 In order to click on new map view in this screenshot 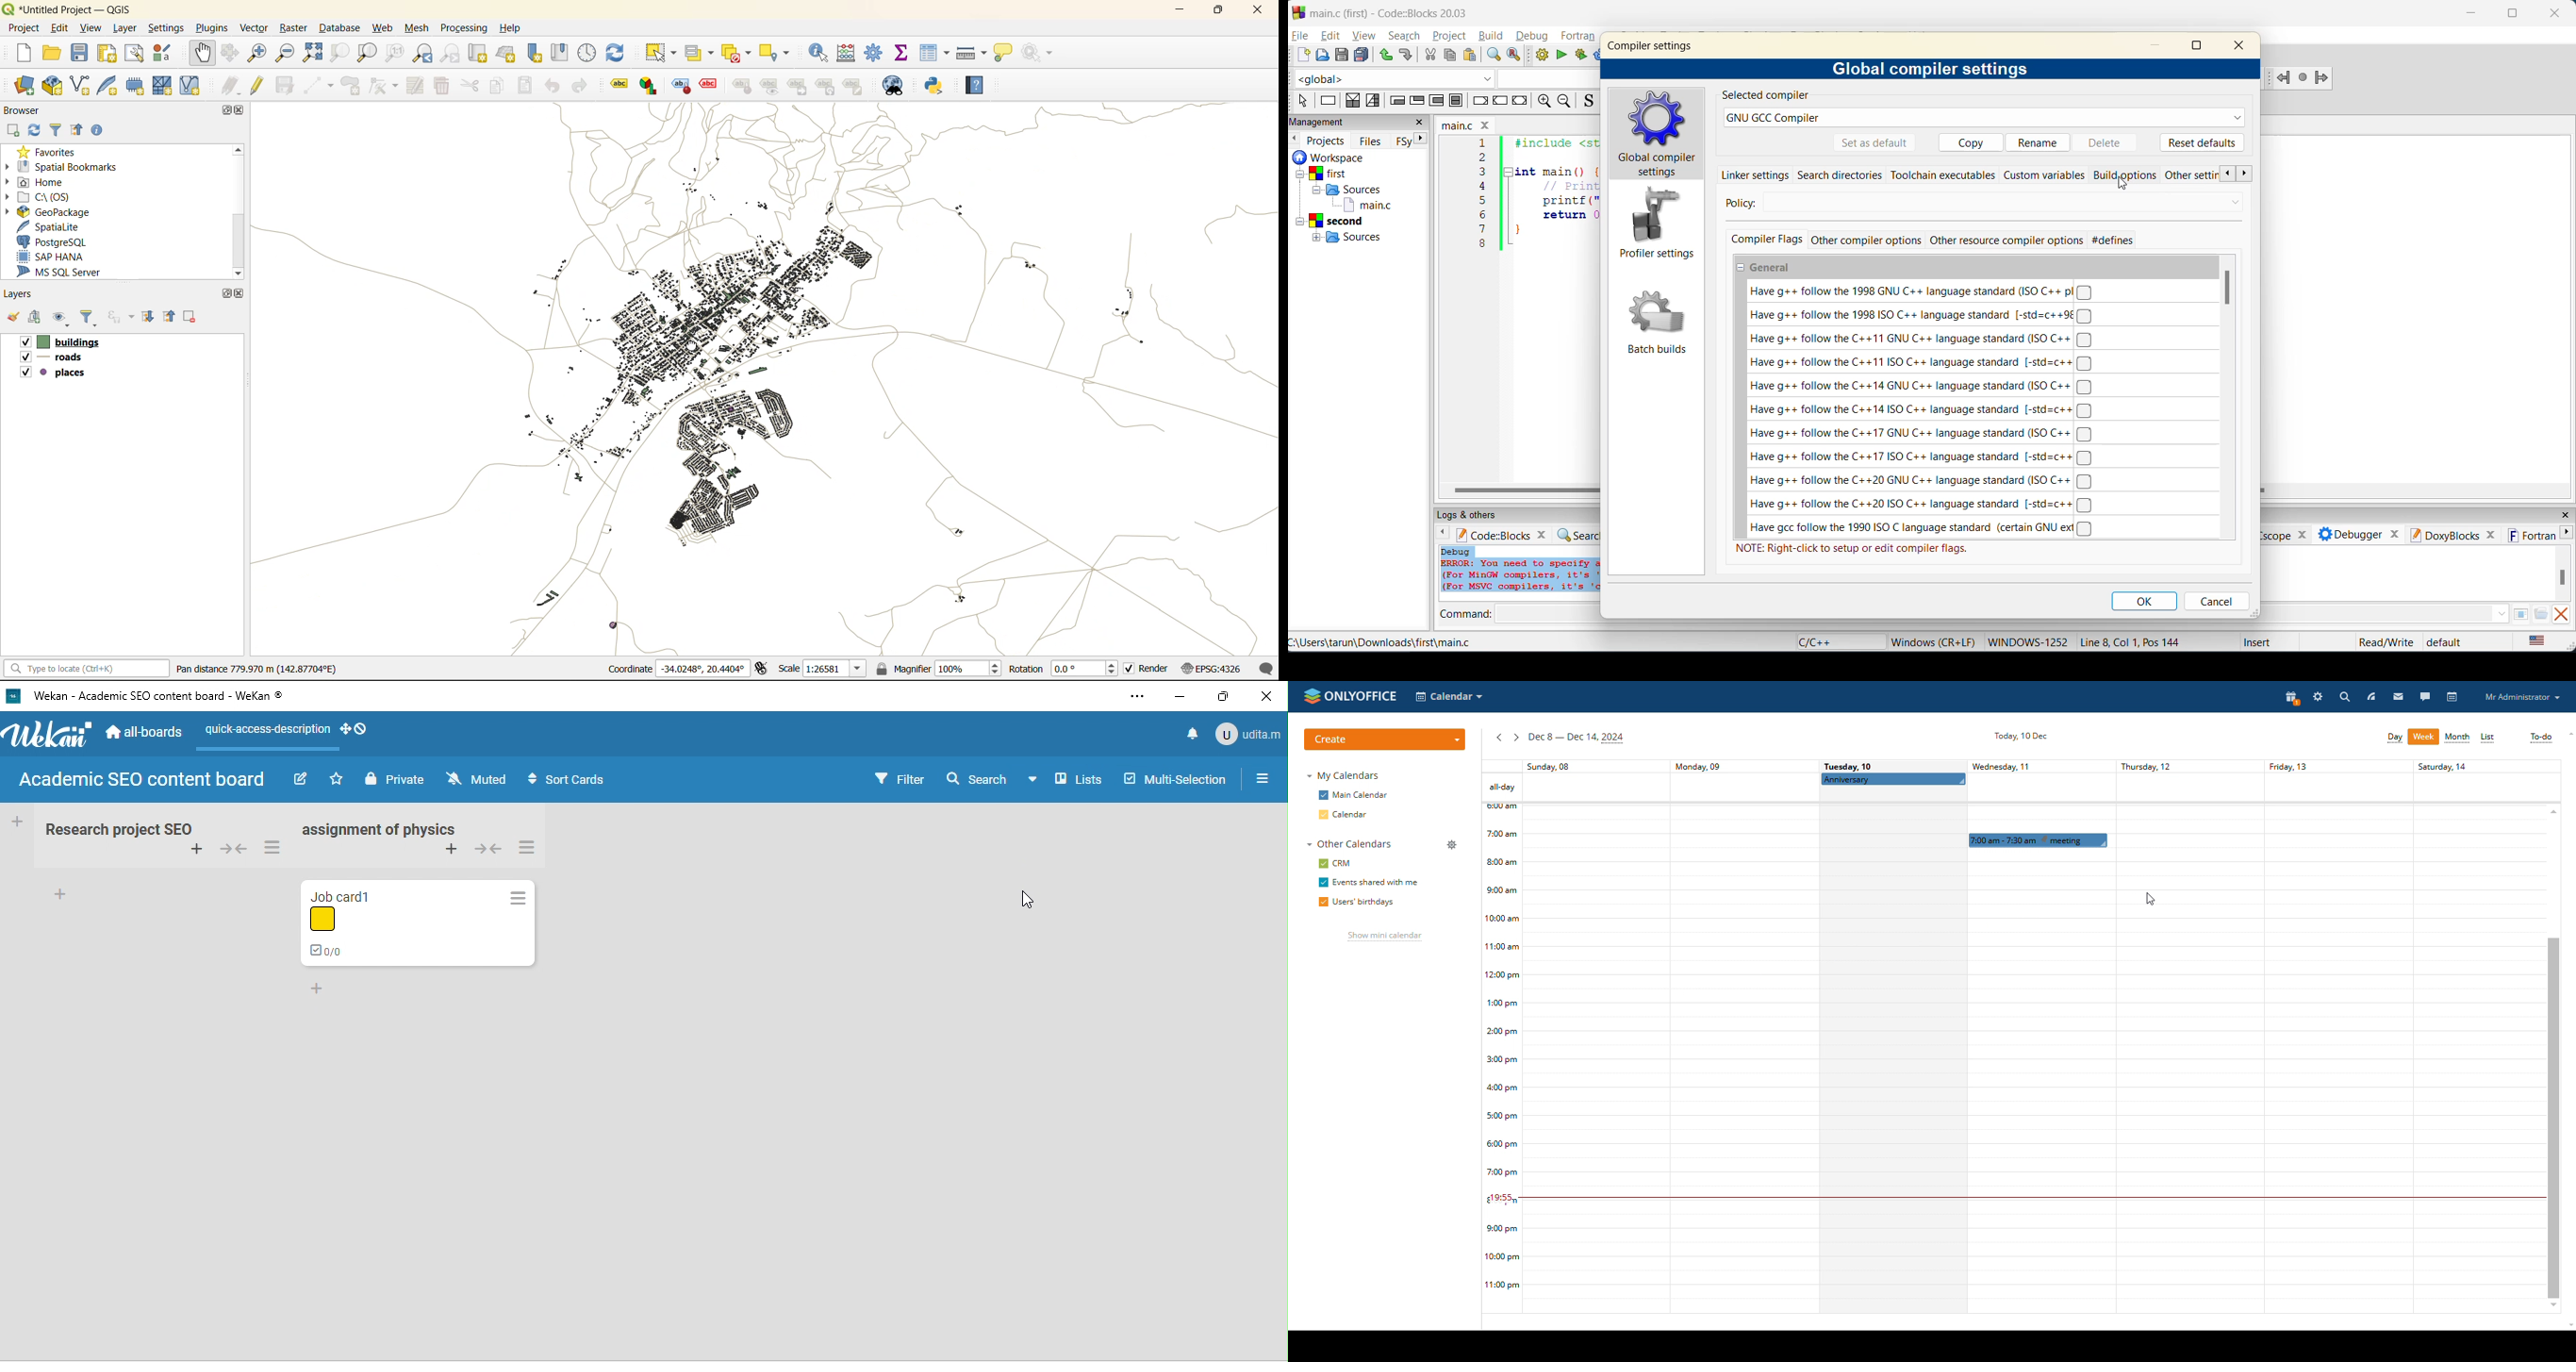, I will do `click(482, 53)`.